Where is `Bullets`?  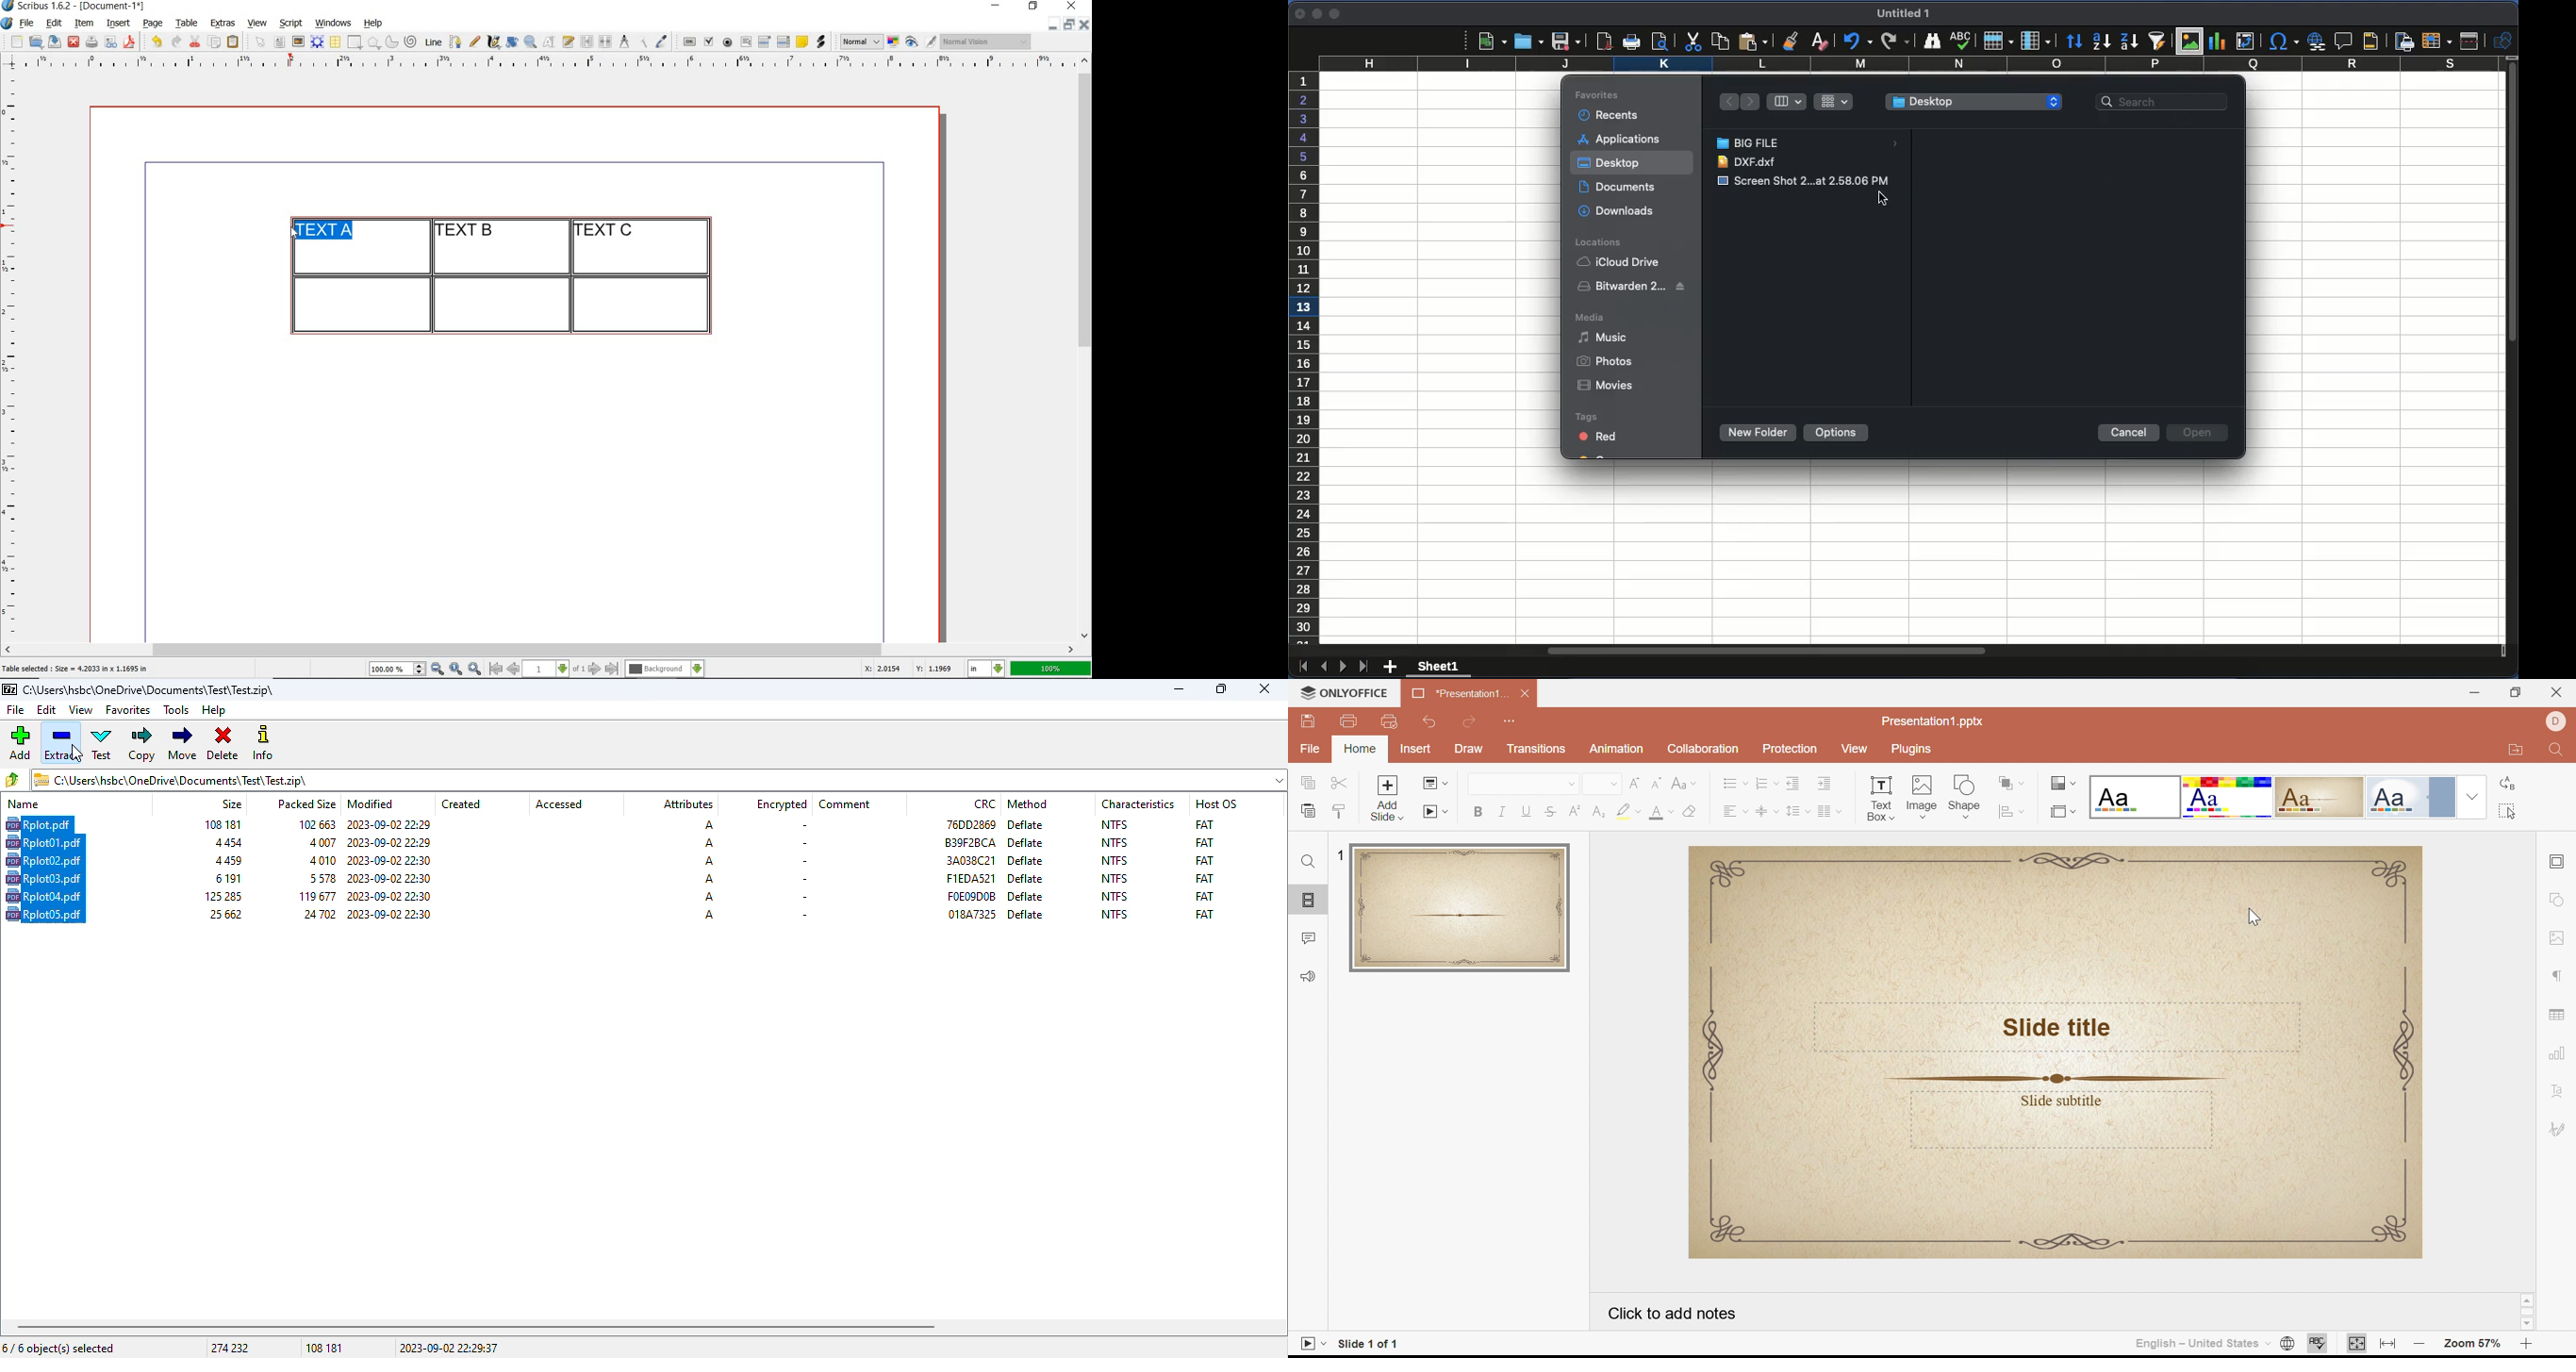 Bullets is located at coordinates (1729, 784).